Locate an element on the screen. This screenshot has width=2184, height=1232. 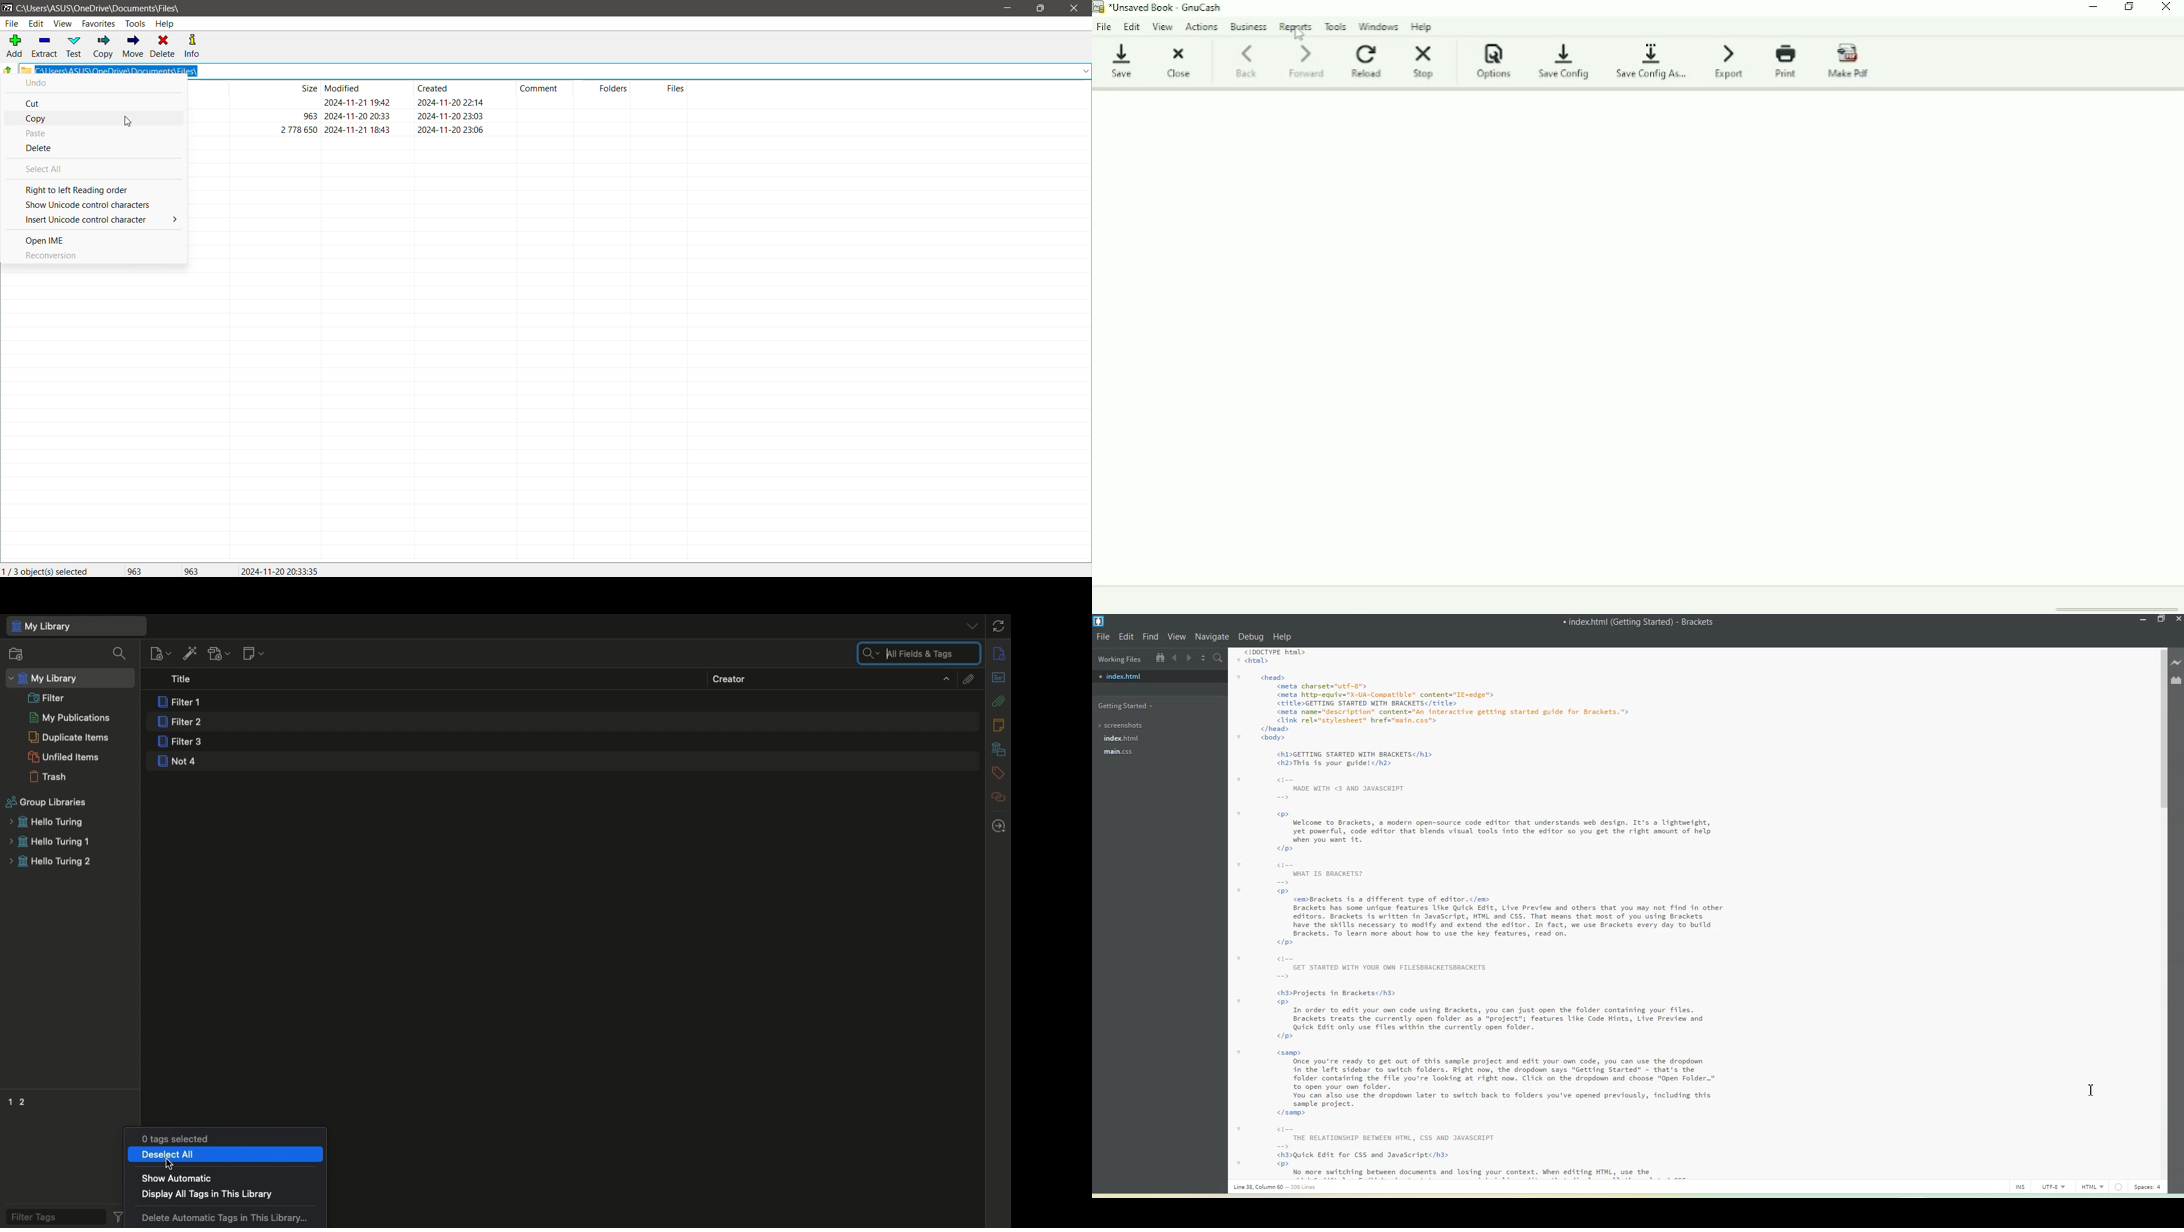
Windows is located at coordinates (1380, 25).